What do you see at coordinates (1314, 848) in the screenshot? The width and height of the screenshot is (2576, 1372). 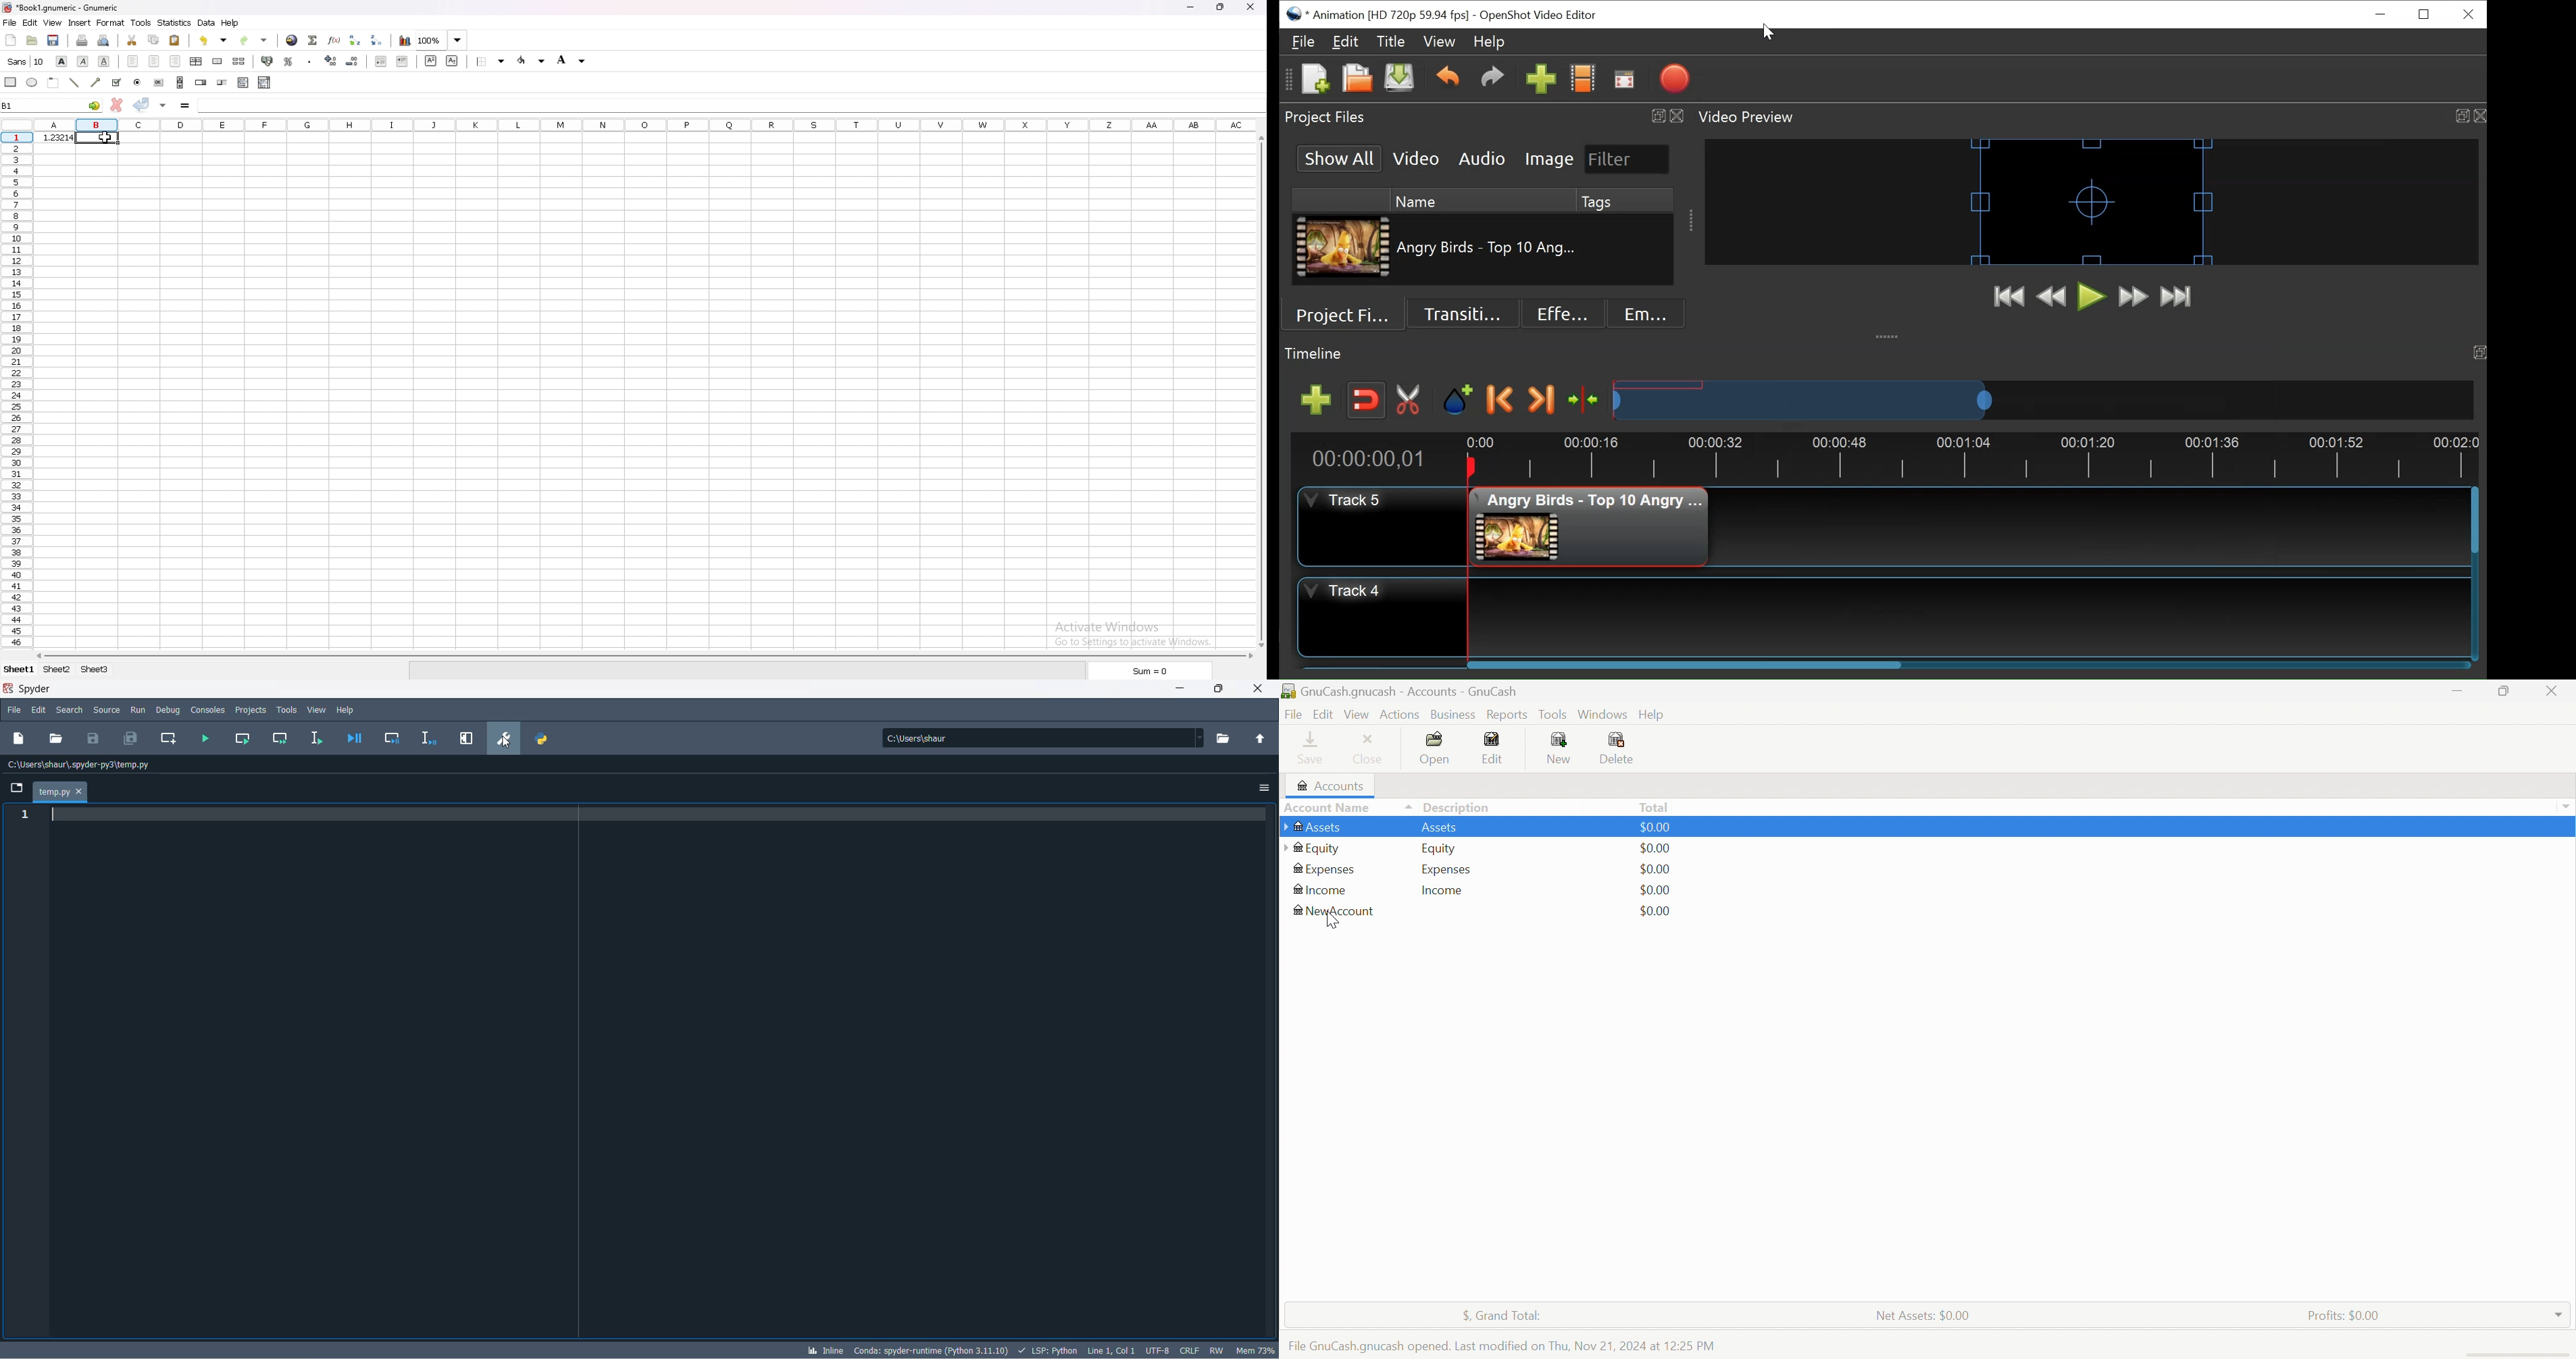 I see `Equity` at bounding box center [1314, 848].